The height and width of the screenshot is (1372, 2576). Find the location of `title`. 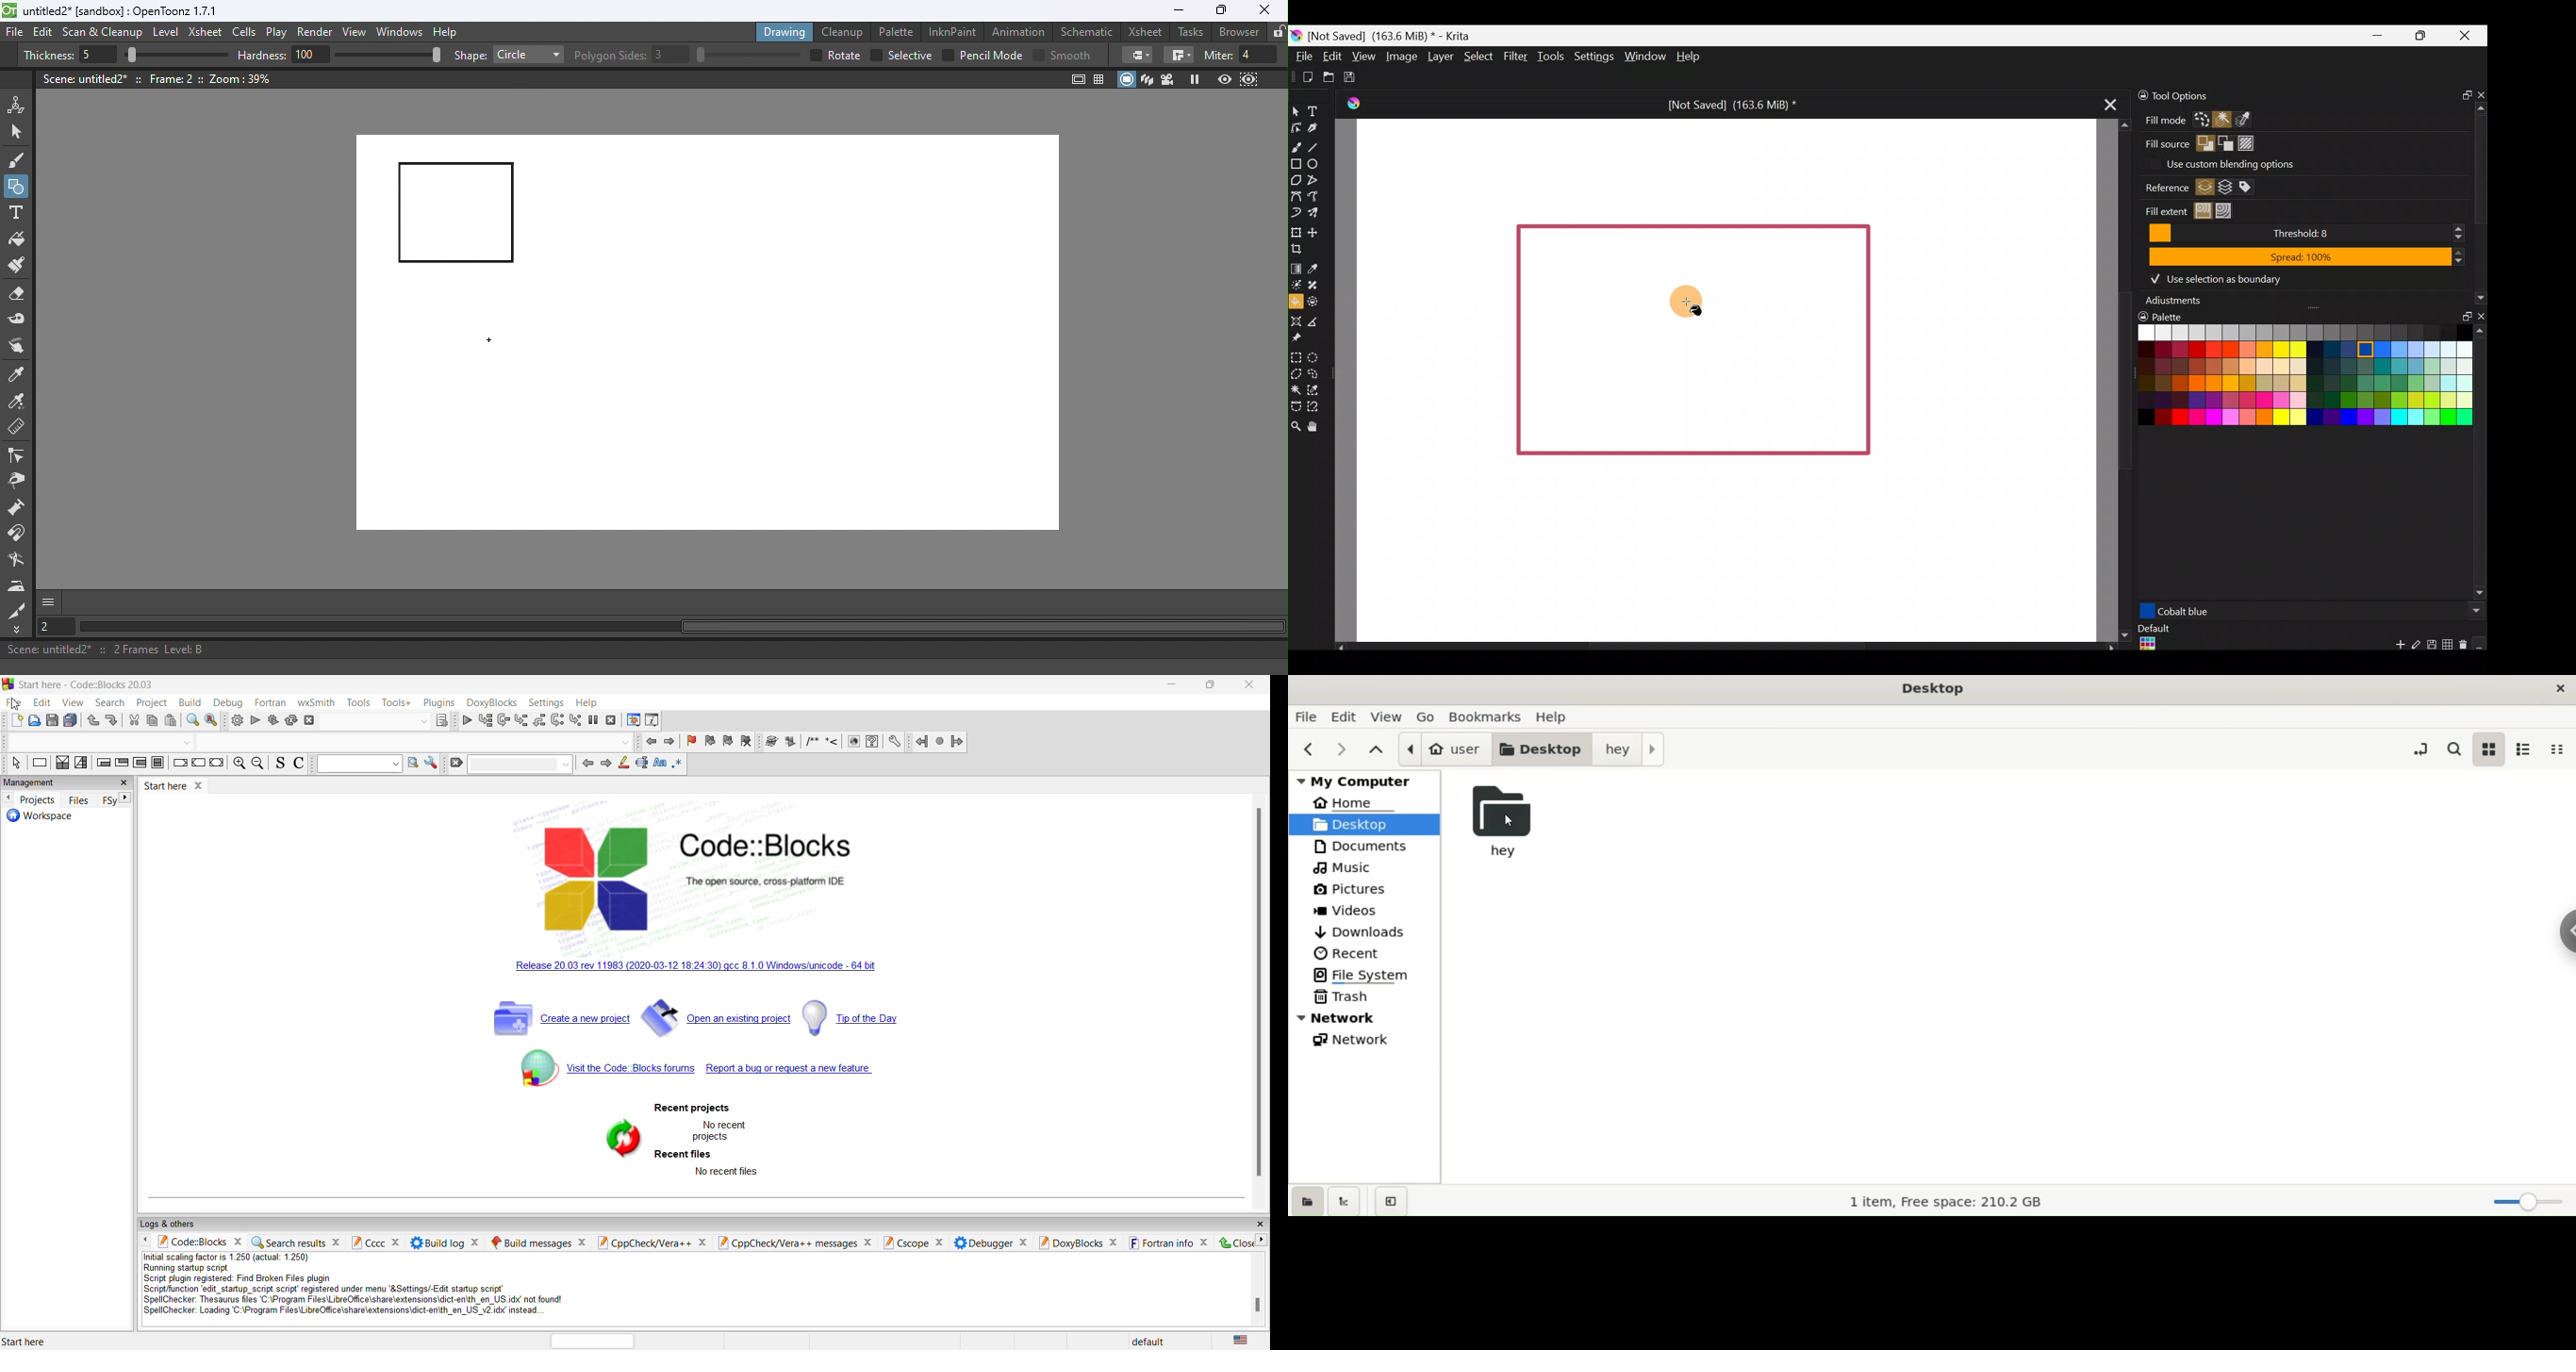

title is located at coordinates (1931, 689).